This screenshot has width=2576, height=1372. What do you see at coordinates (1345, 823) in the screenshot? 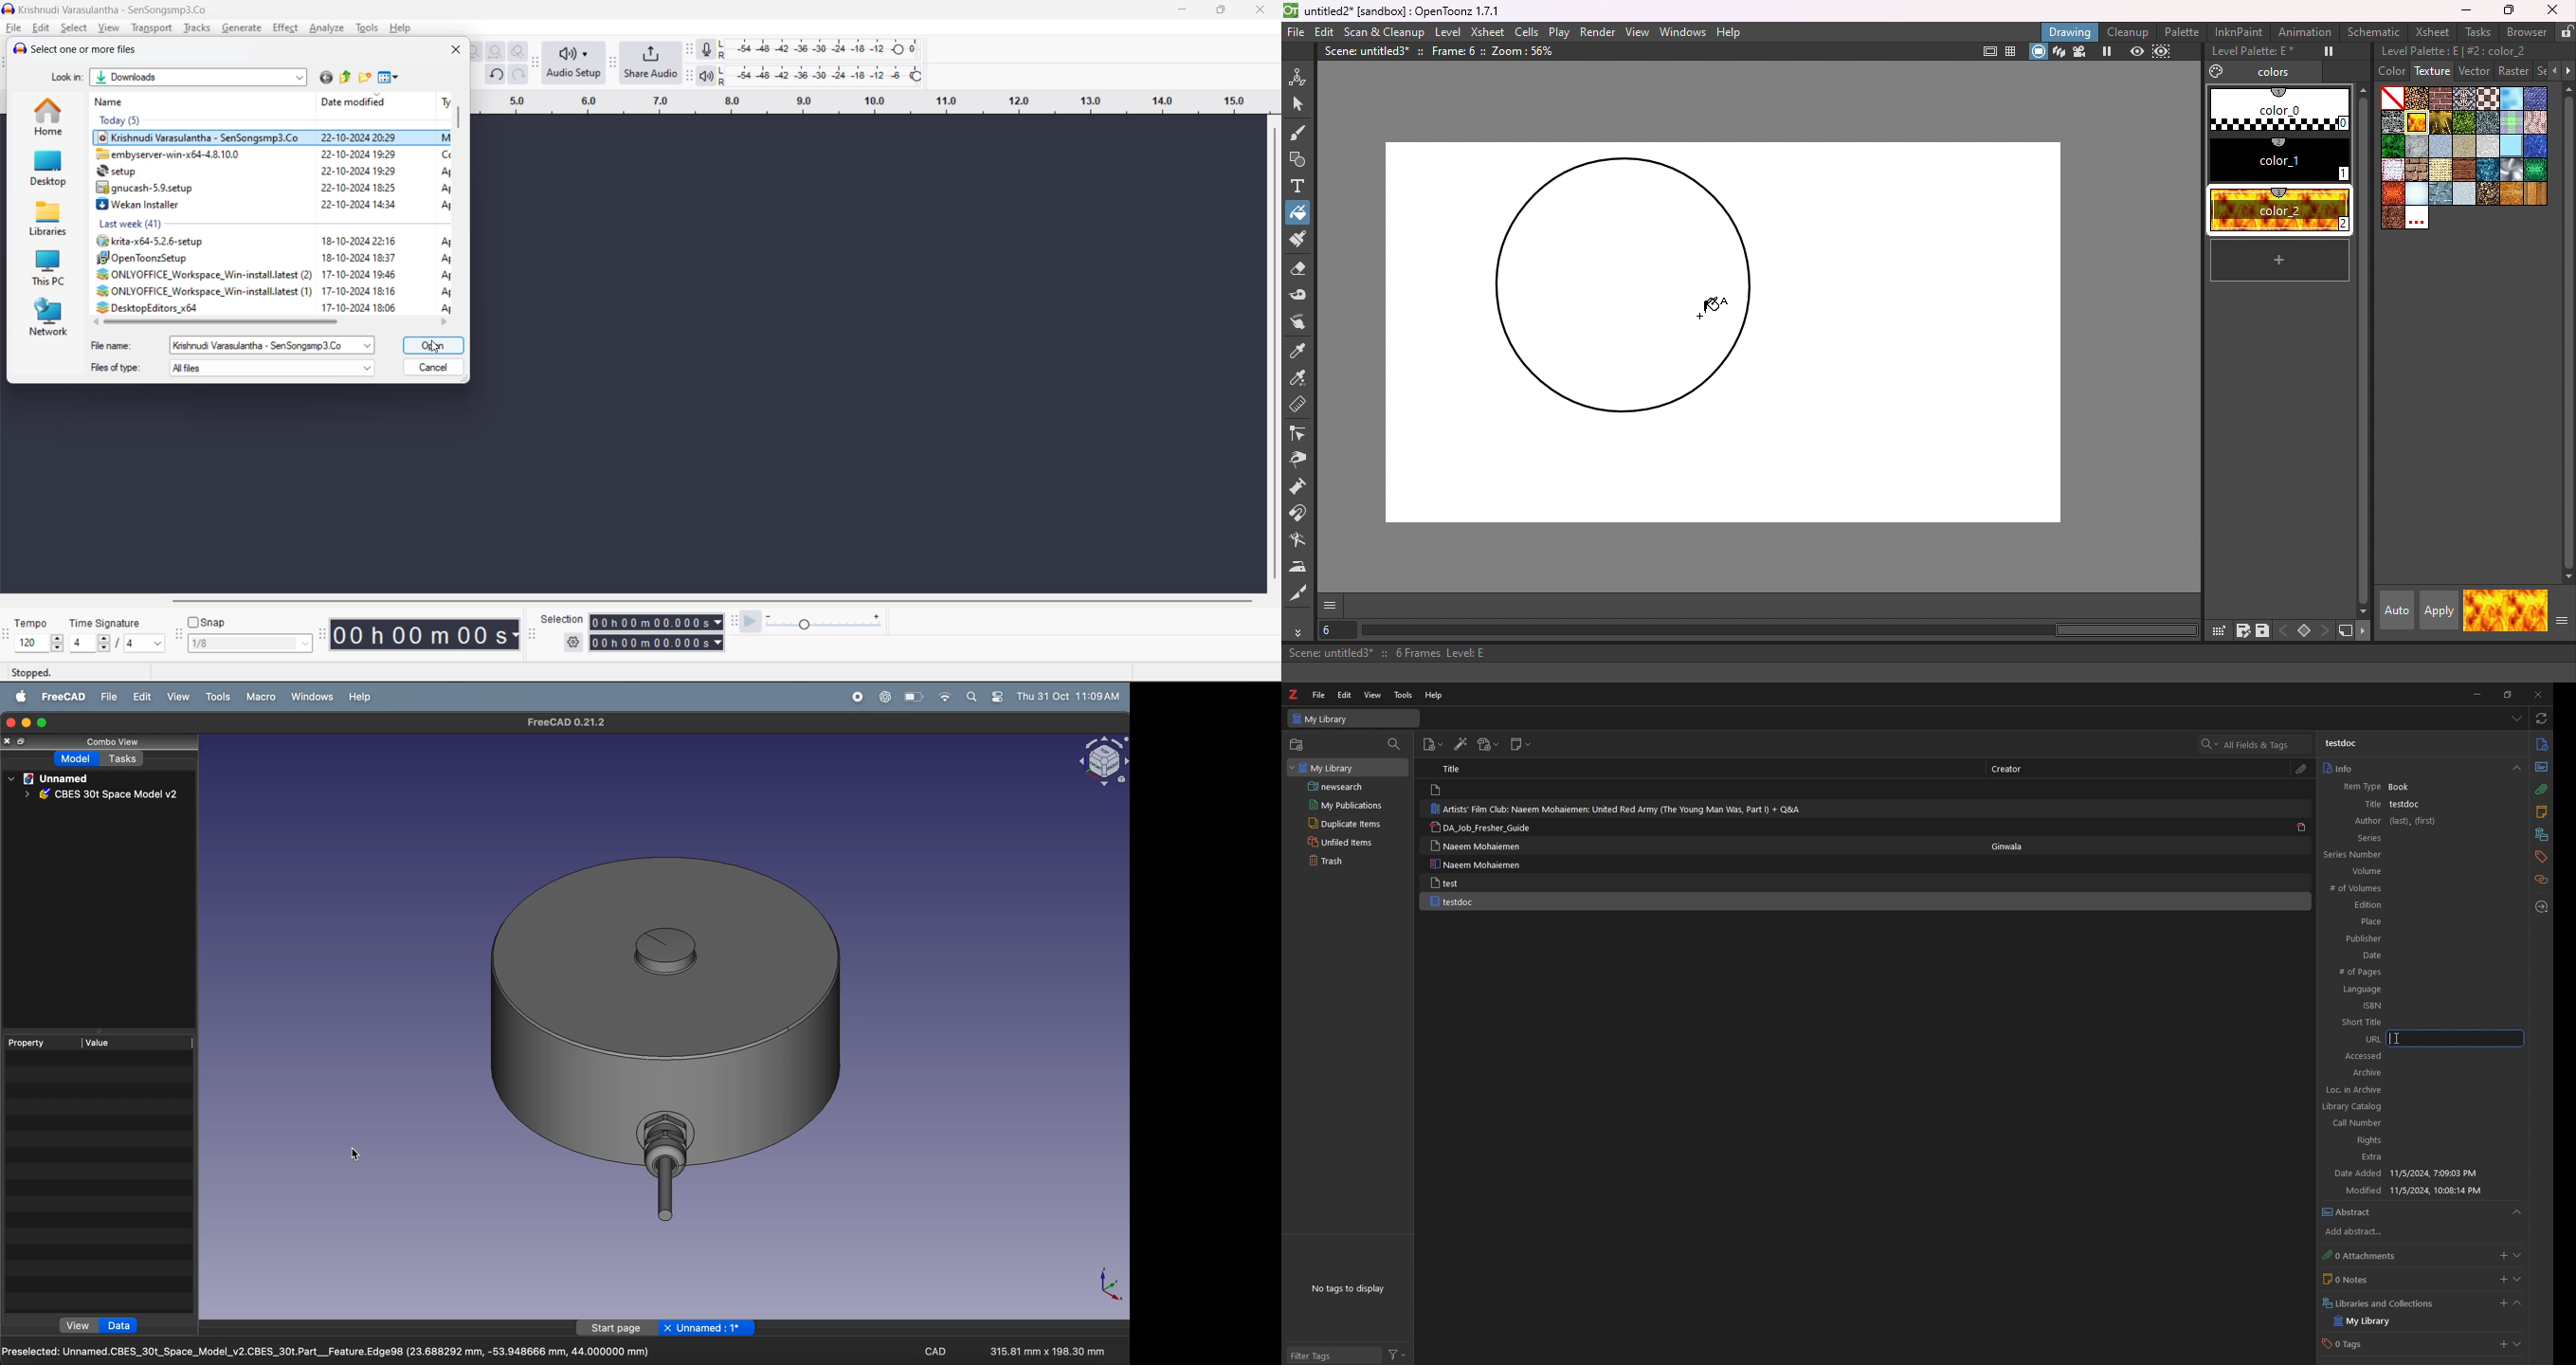
I see `duplicate items` at bounding box center [1345, 823].